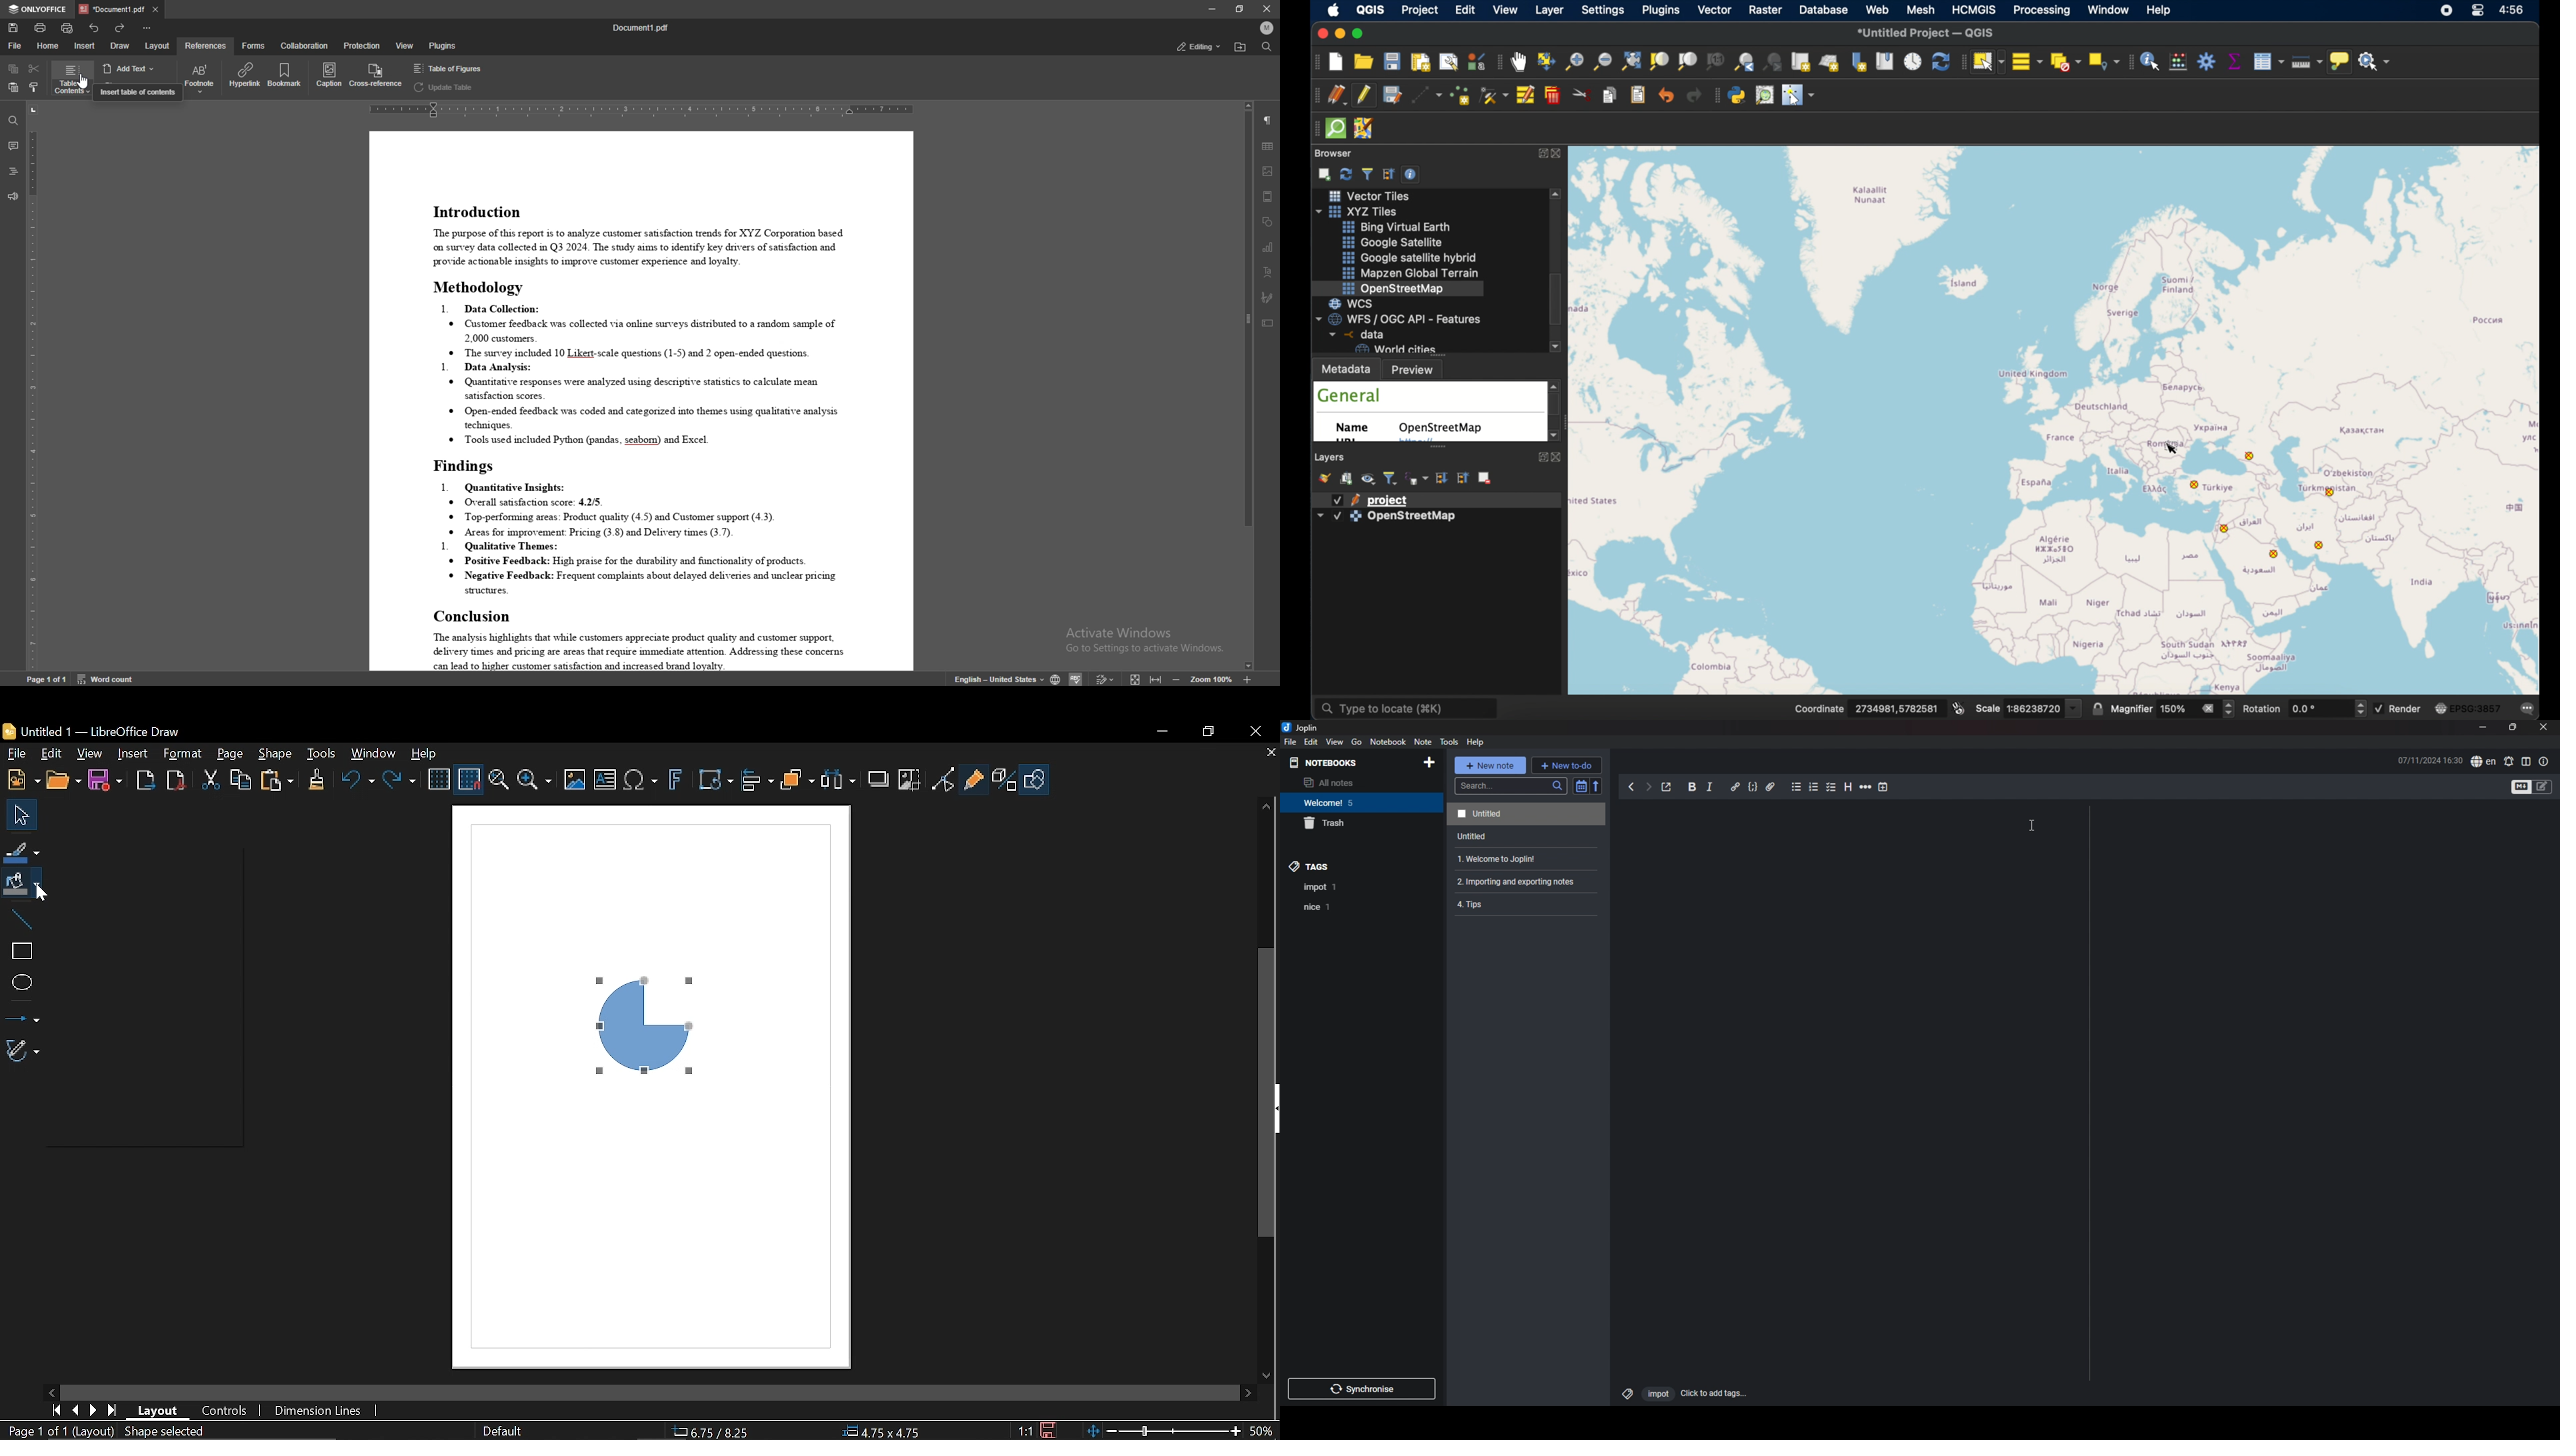  I want to click on , so click(98, 1408).